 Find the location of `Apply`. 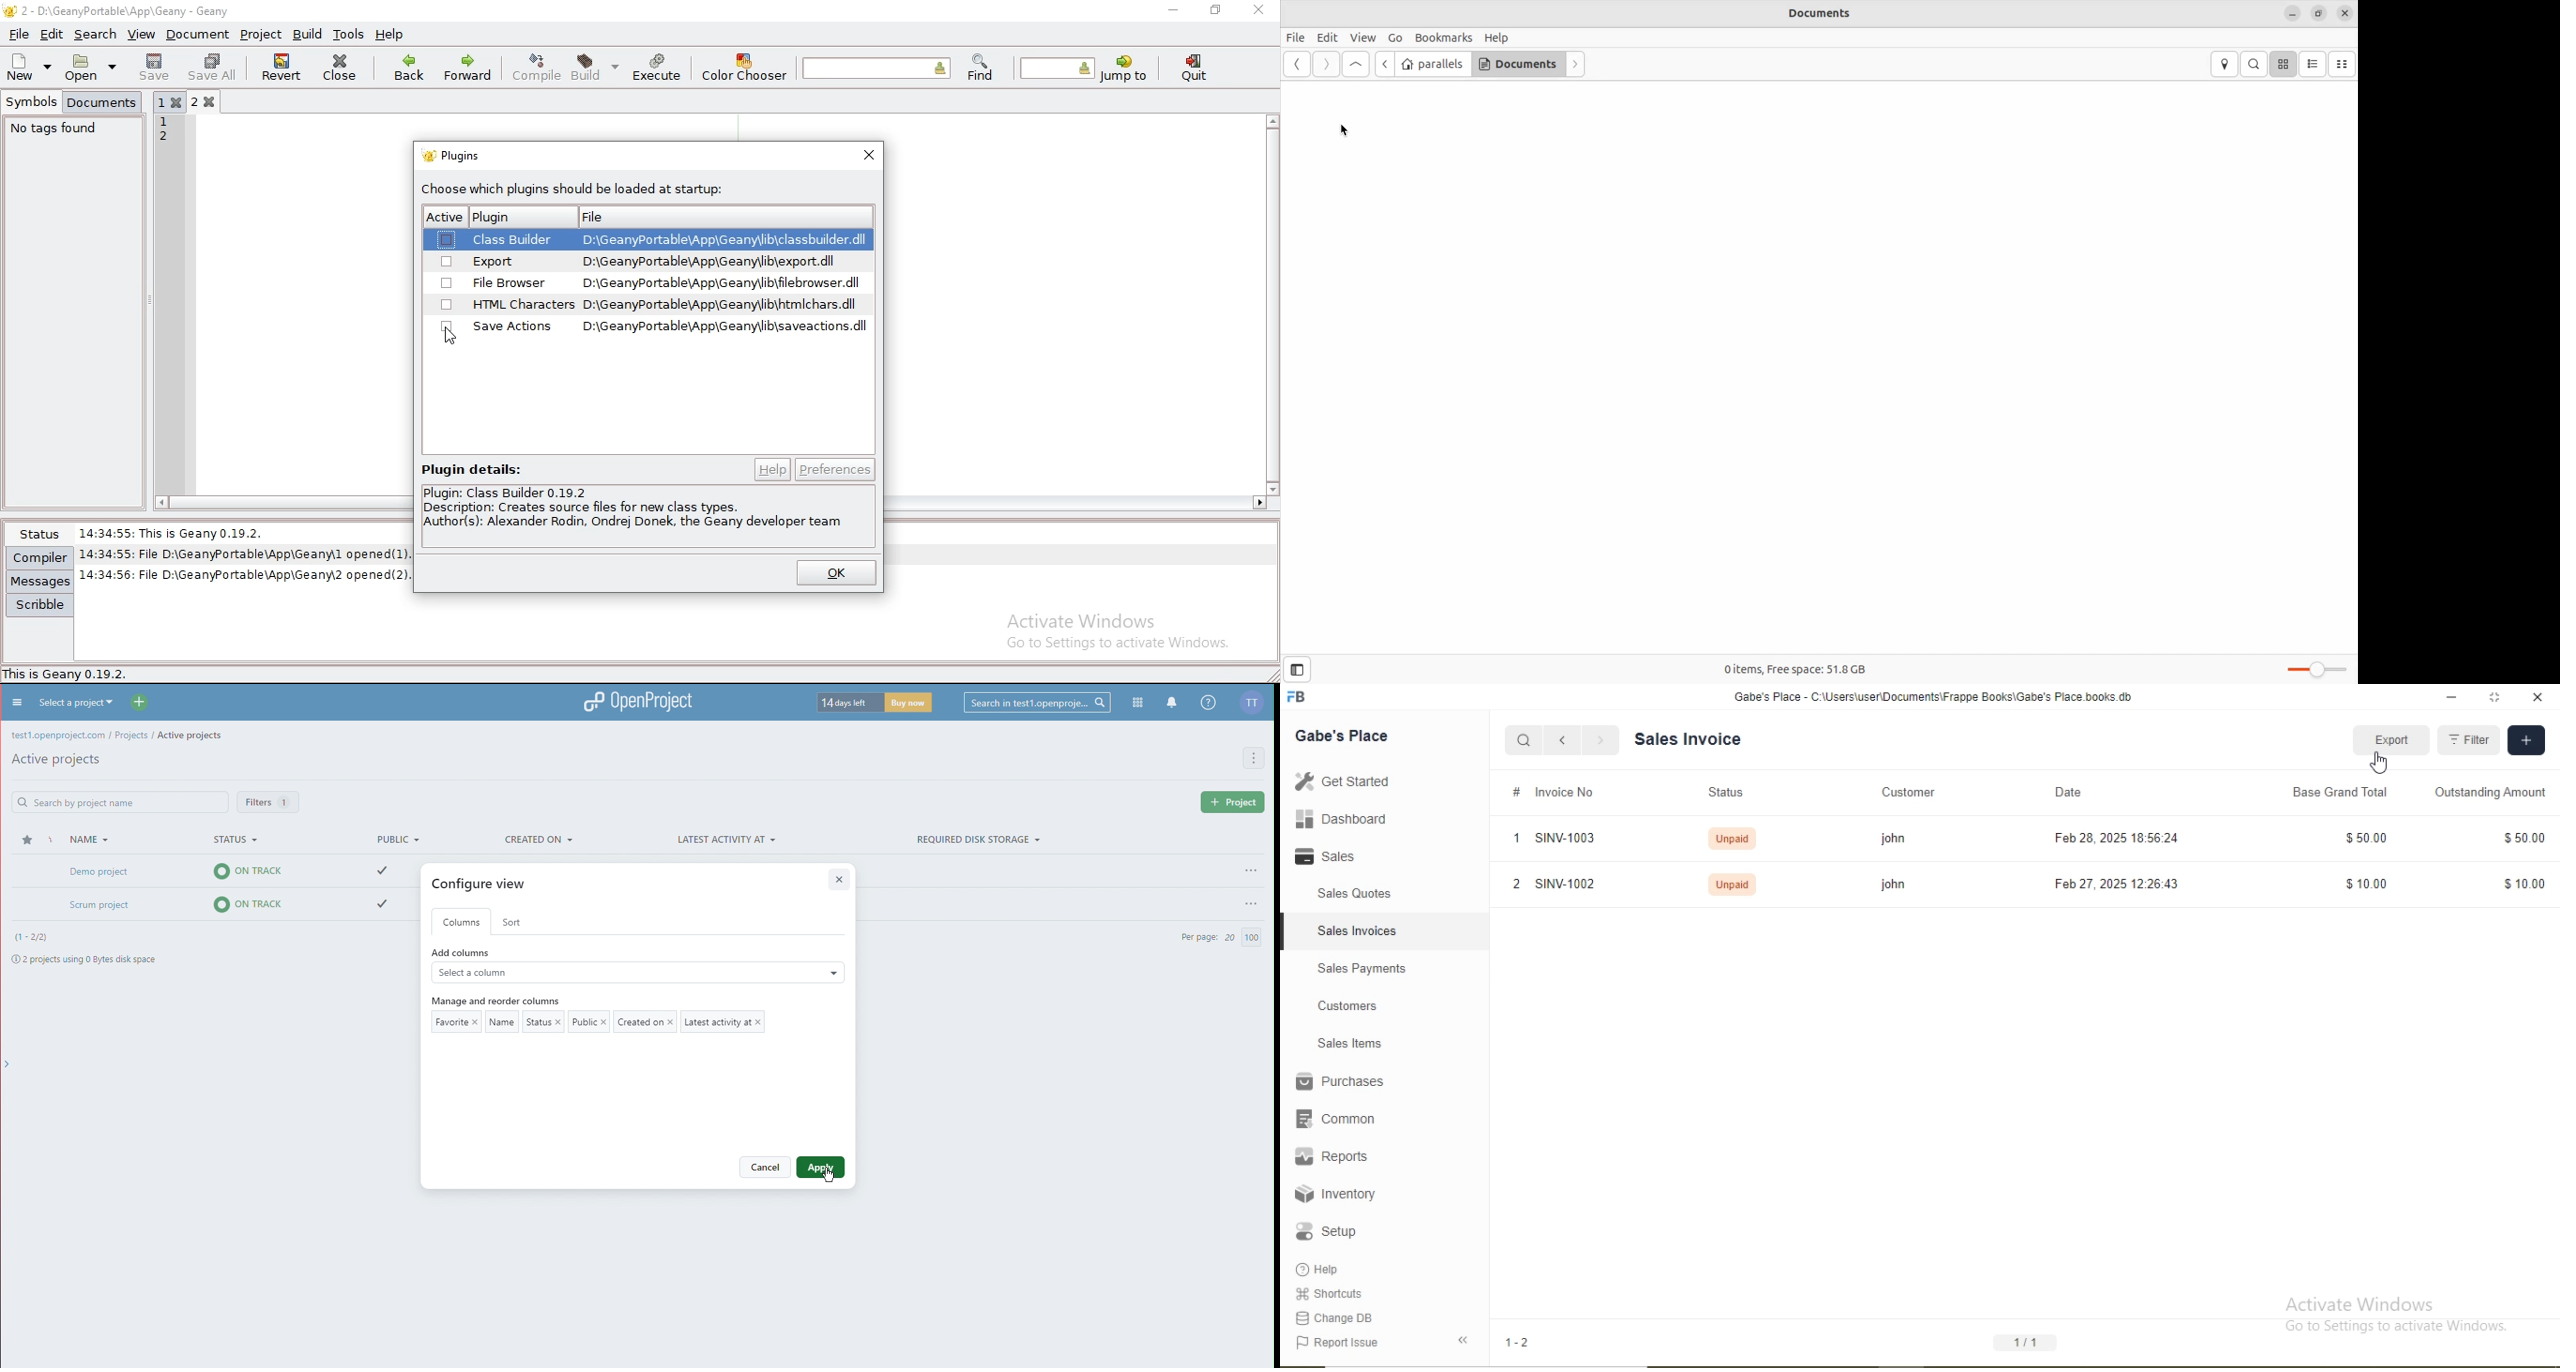

Apply is located at coordinates (821, 1166).